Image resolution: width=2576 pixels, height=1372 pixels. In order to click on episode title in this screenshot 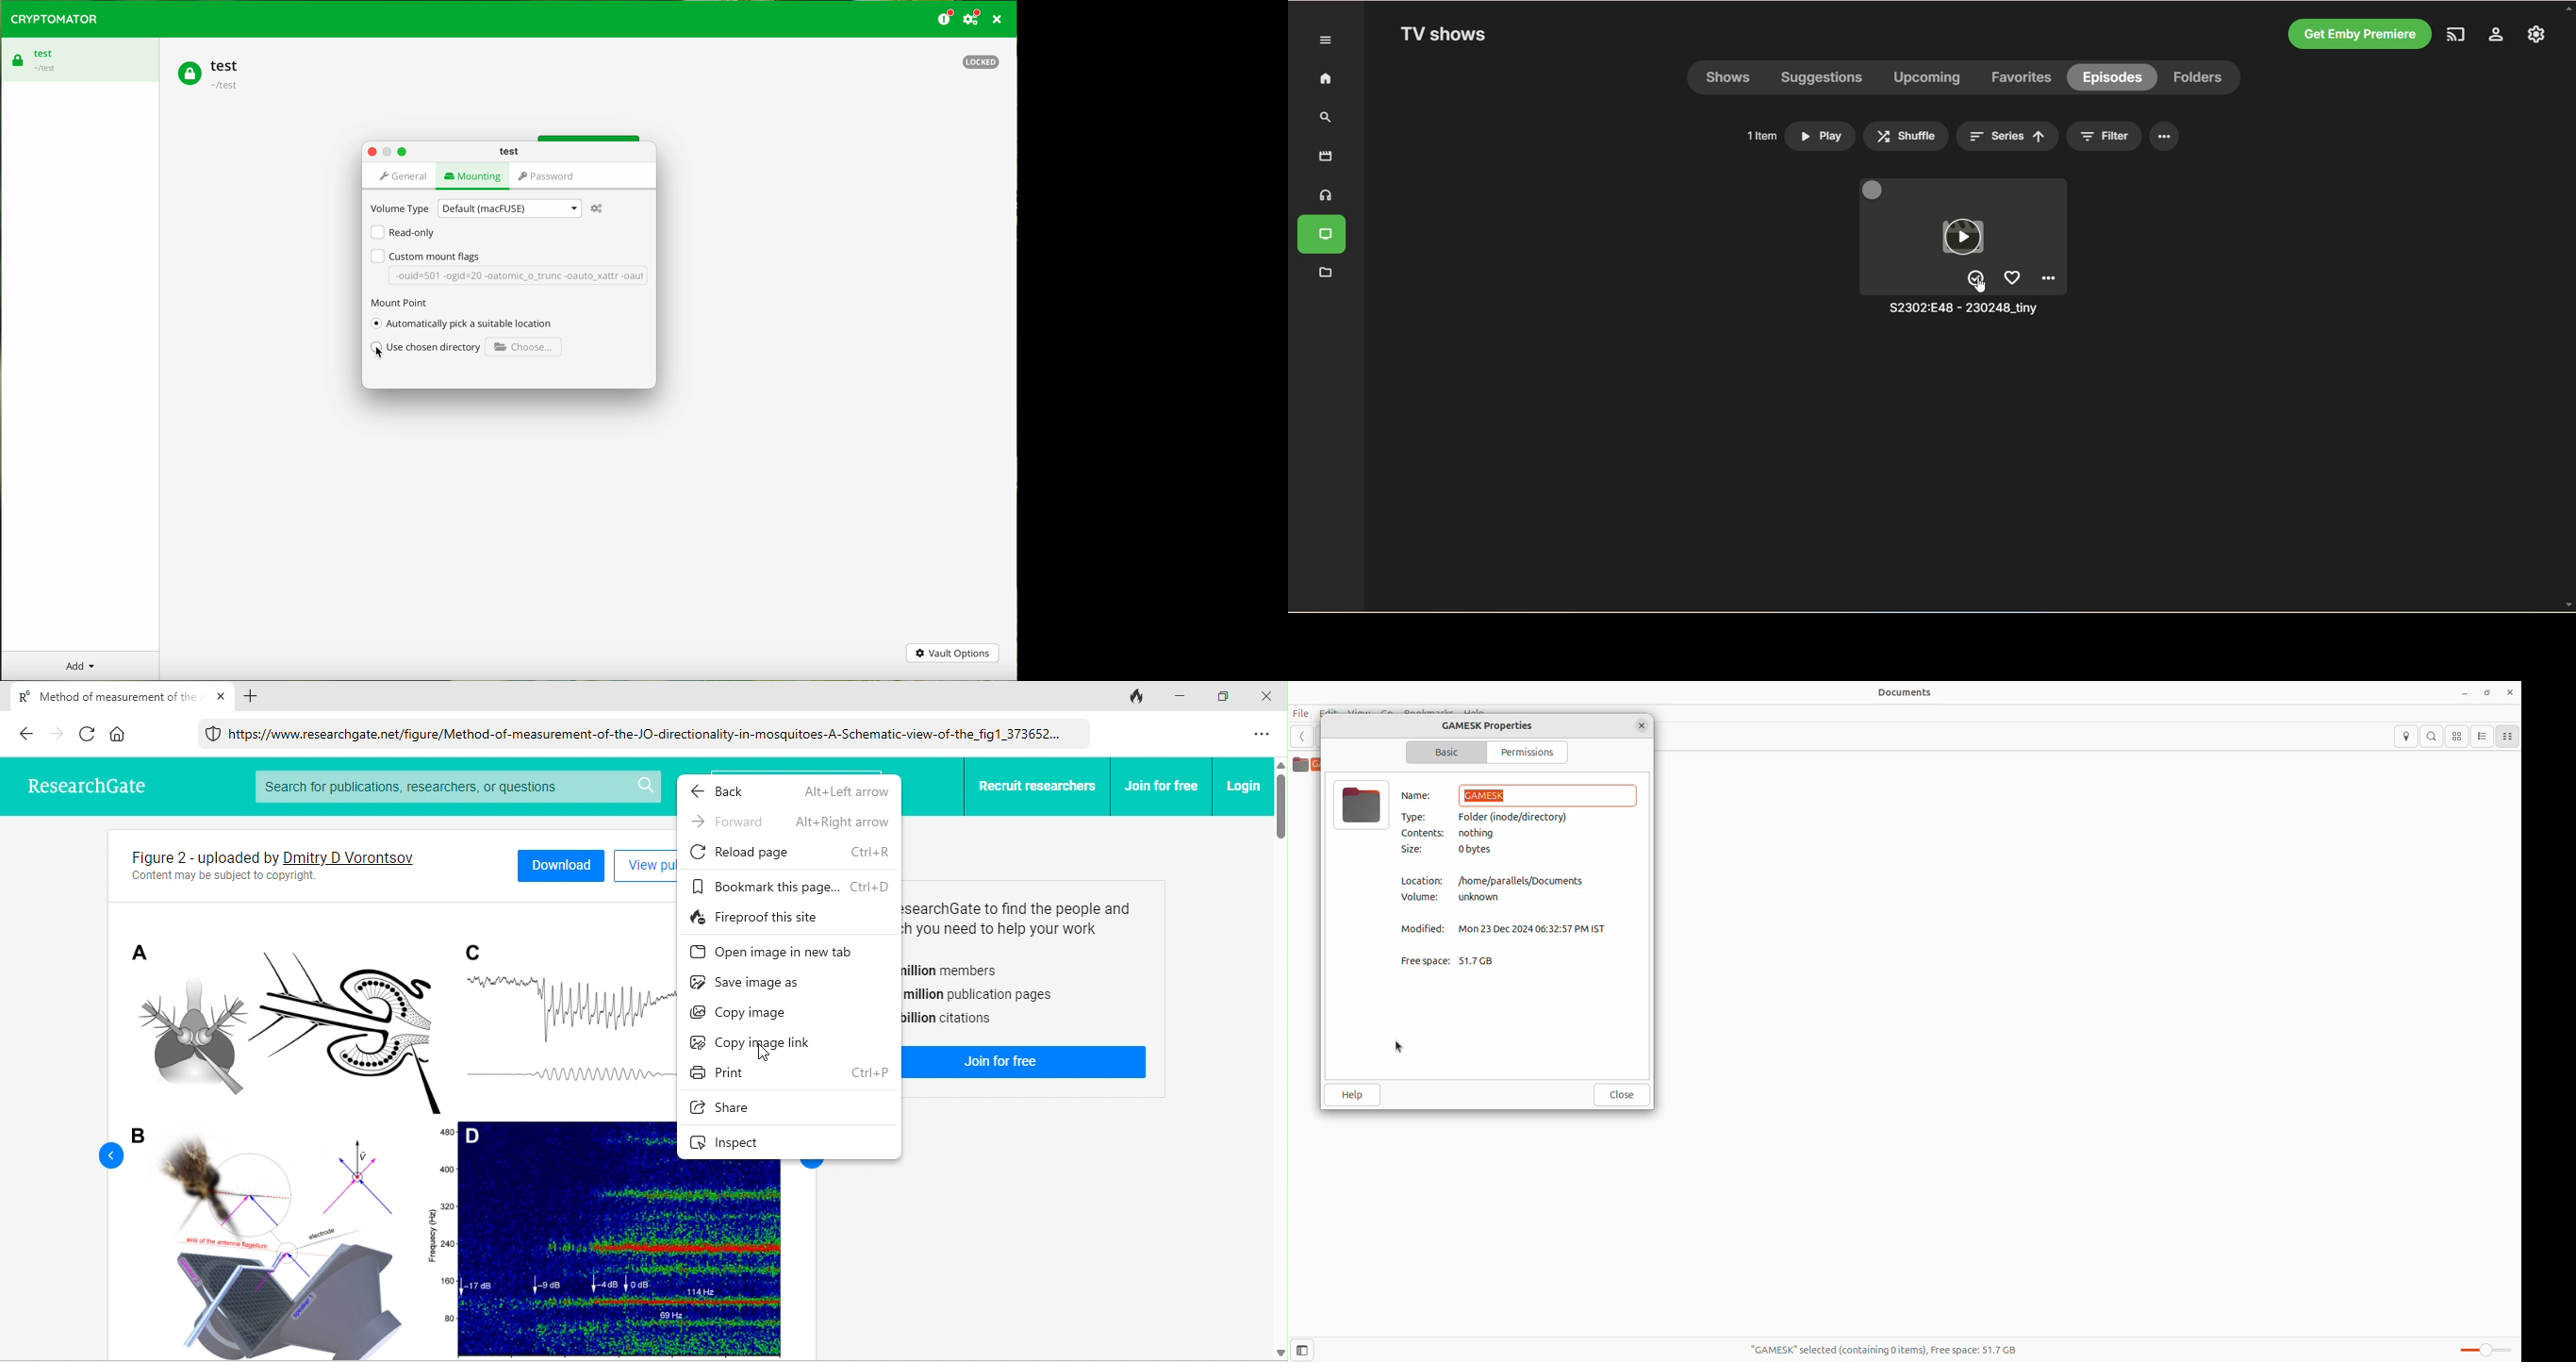, I will do `click(1958, 310)`.